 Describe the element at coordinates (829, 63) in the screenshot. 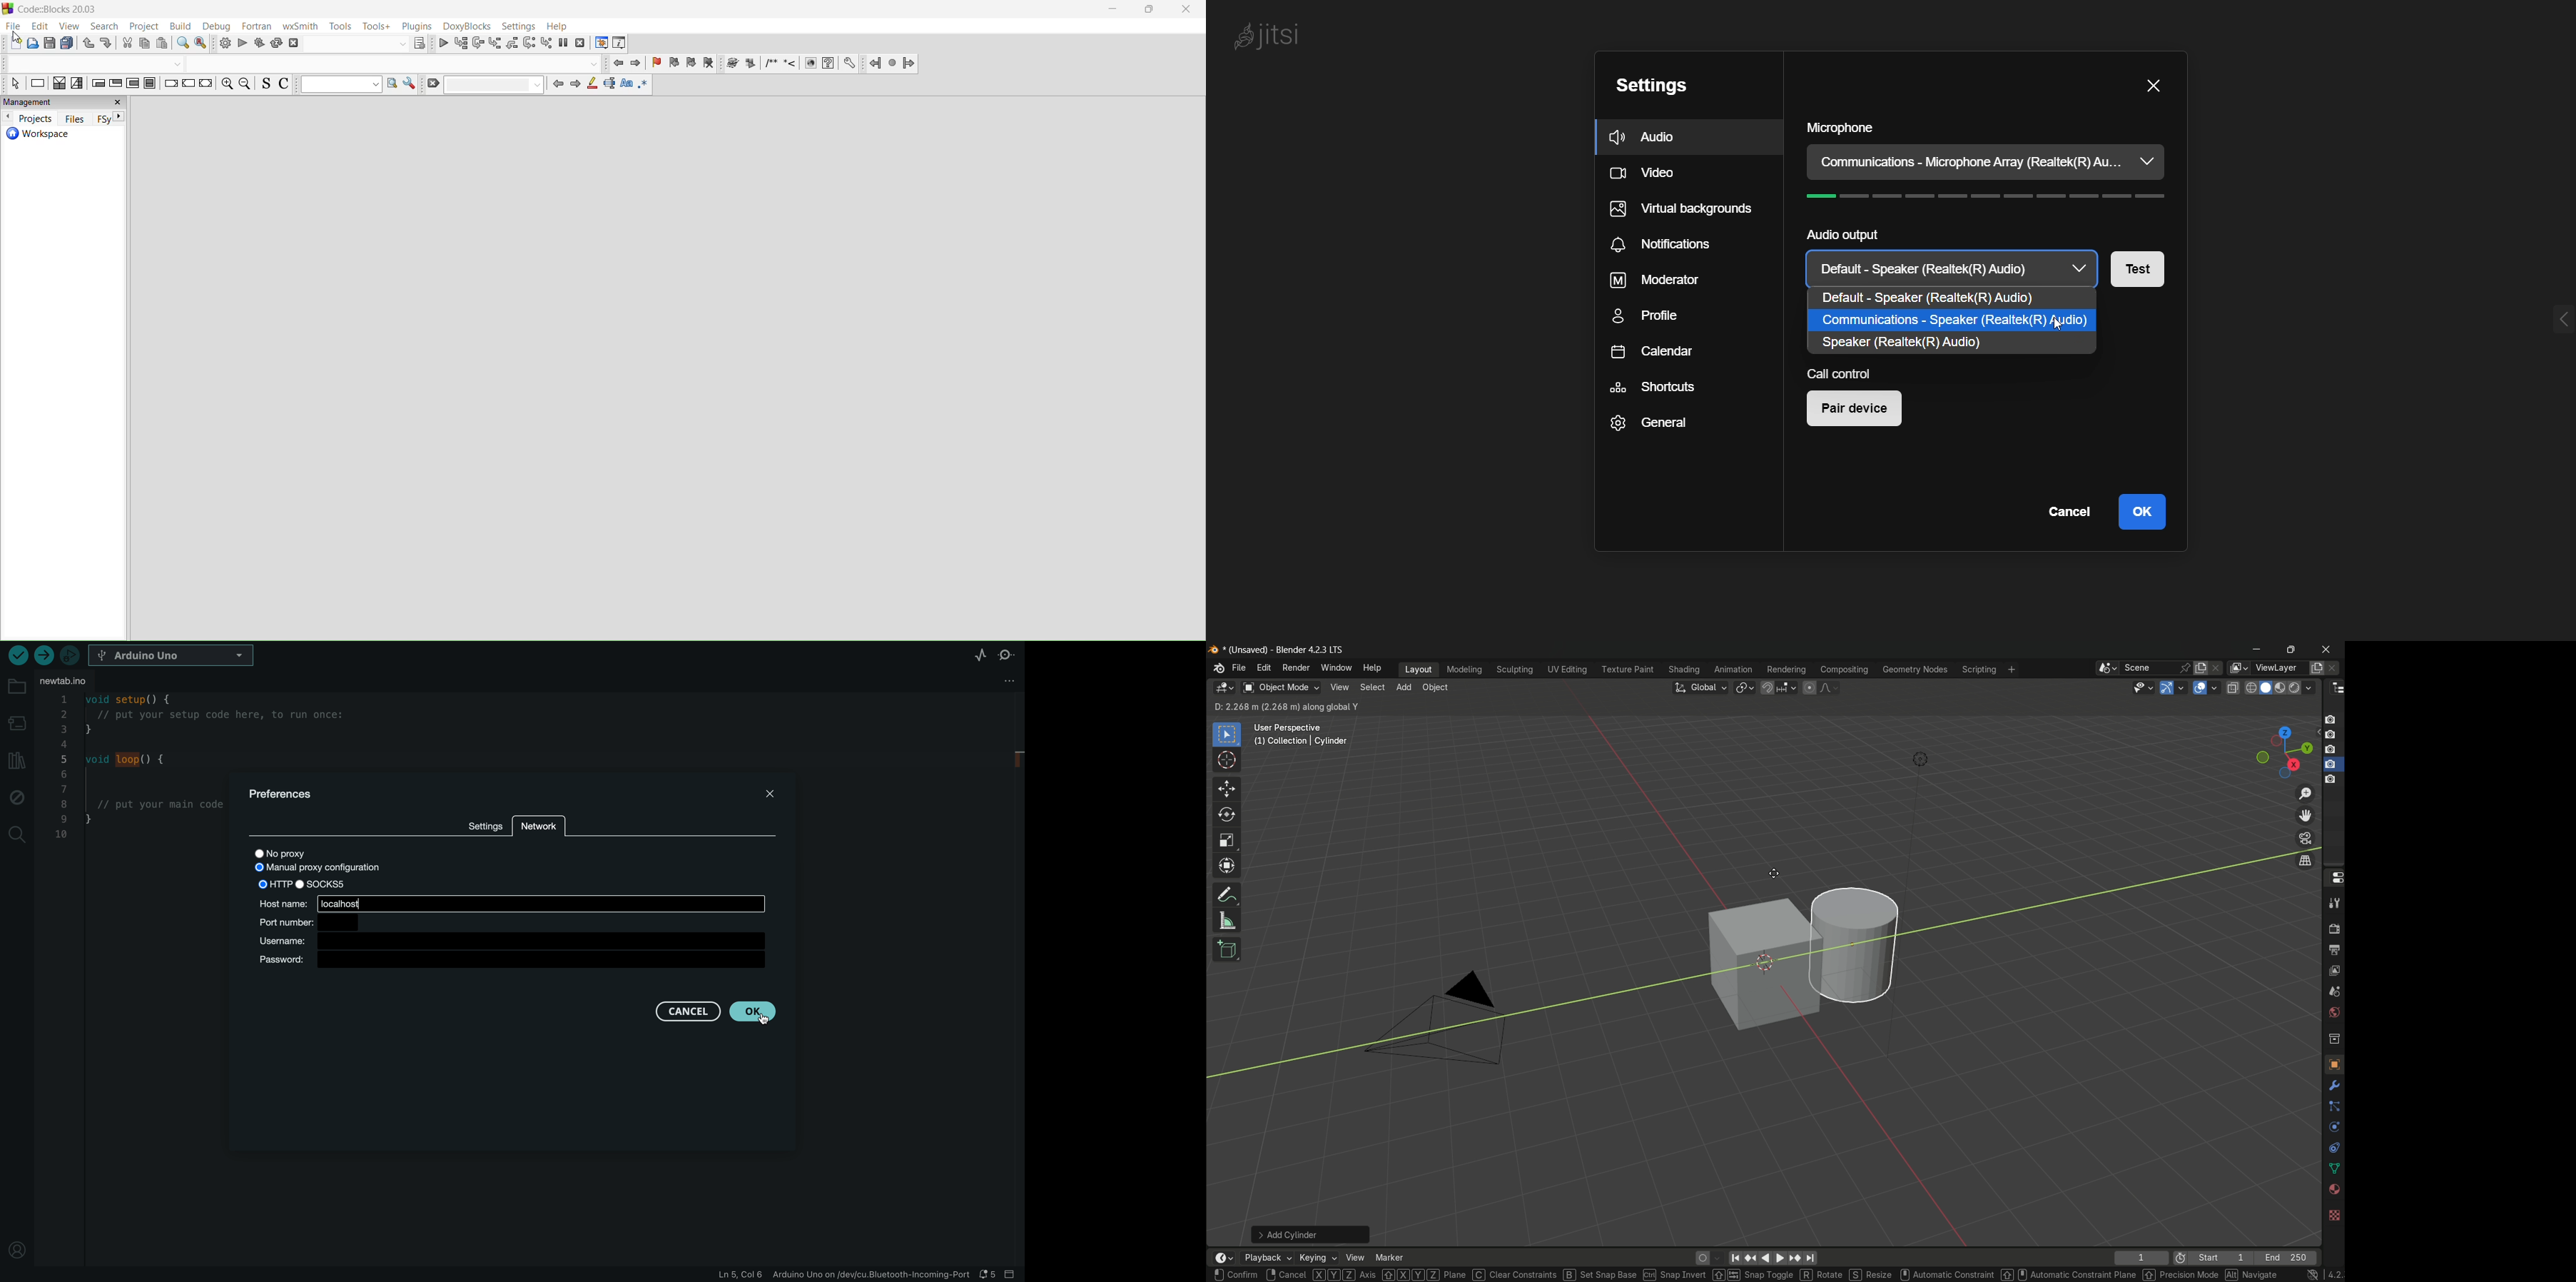

I see `HTML help` at that location.